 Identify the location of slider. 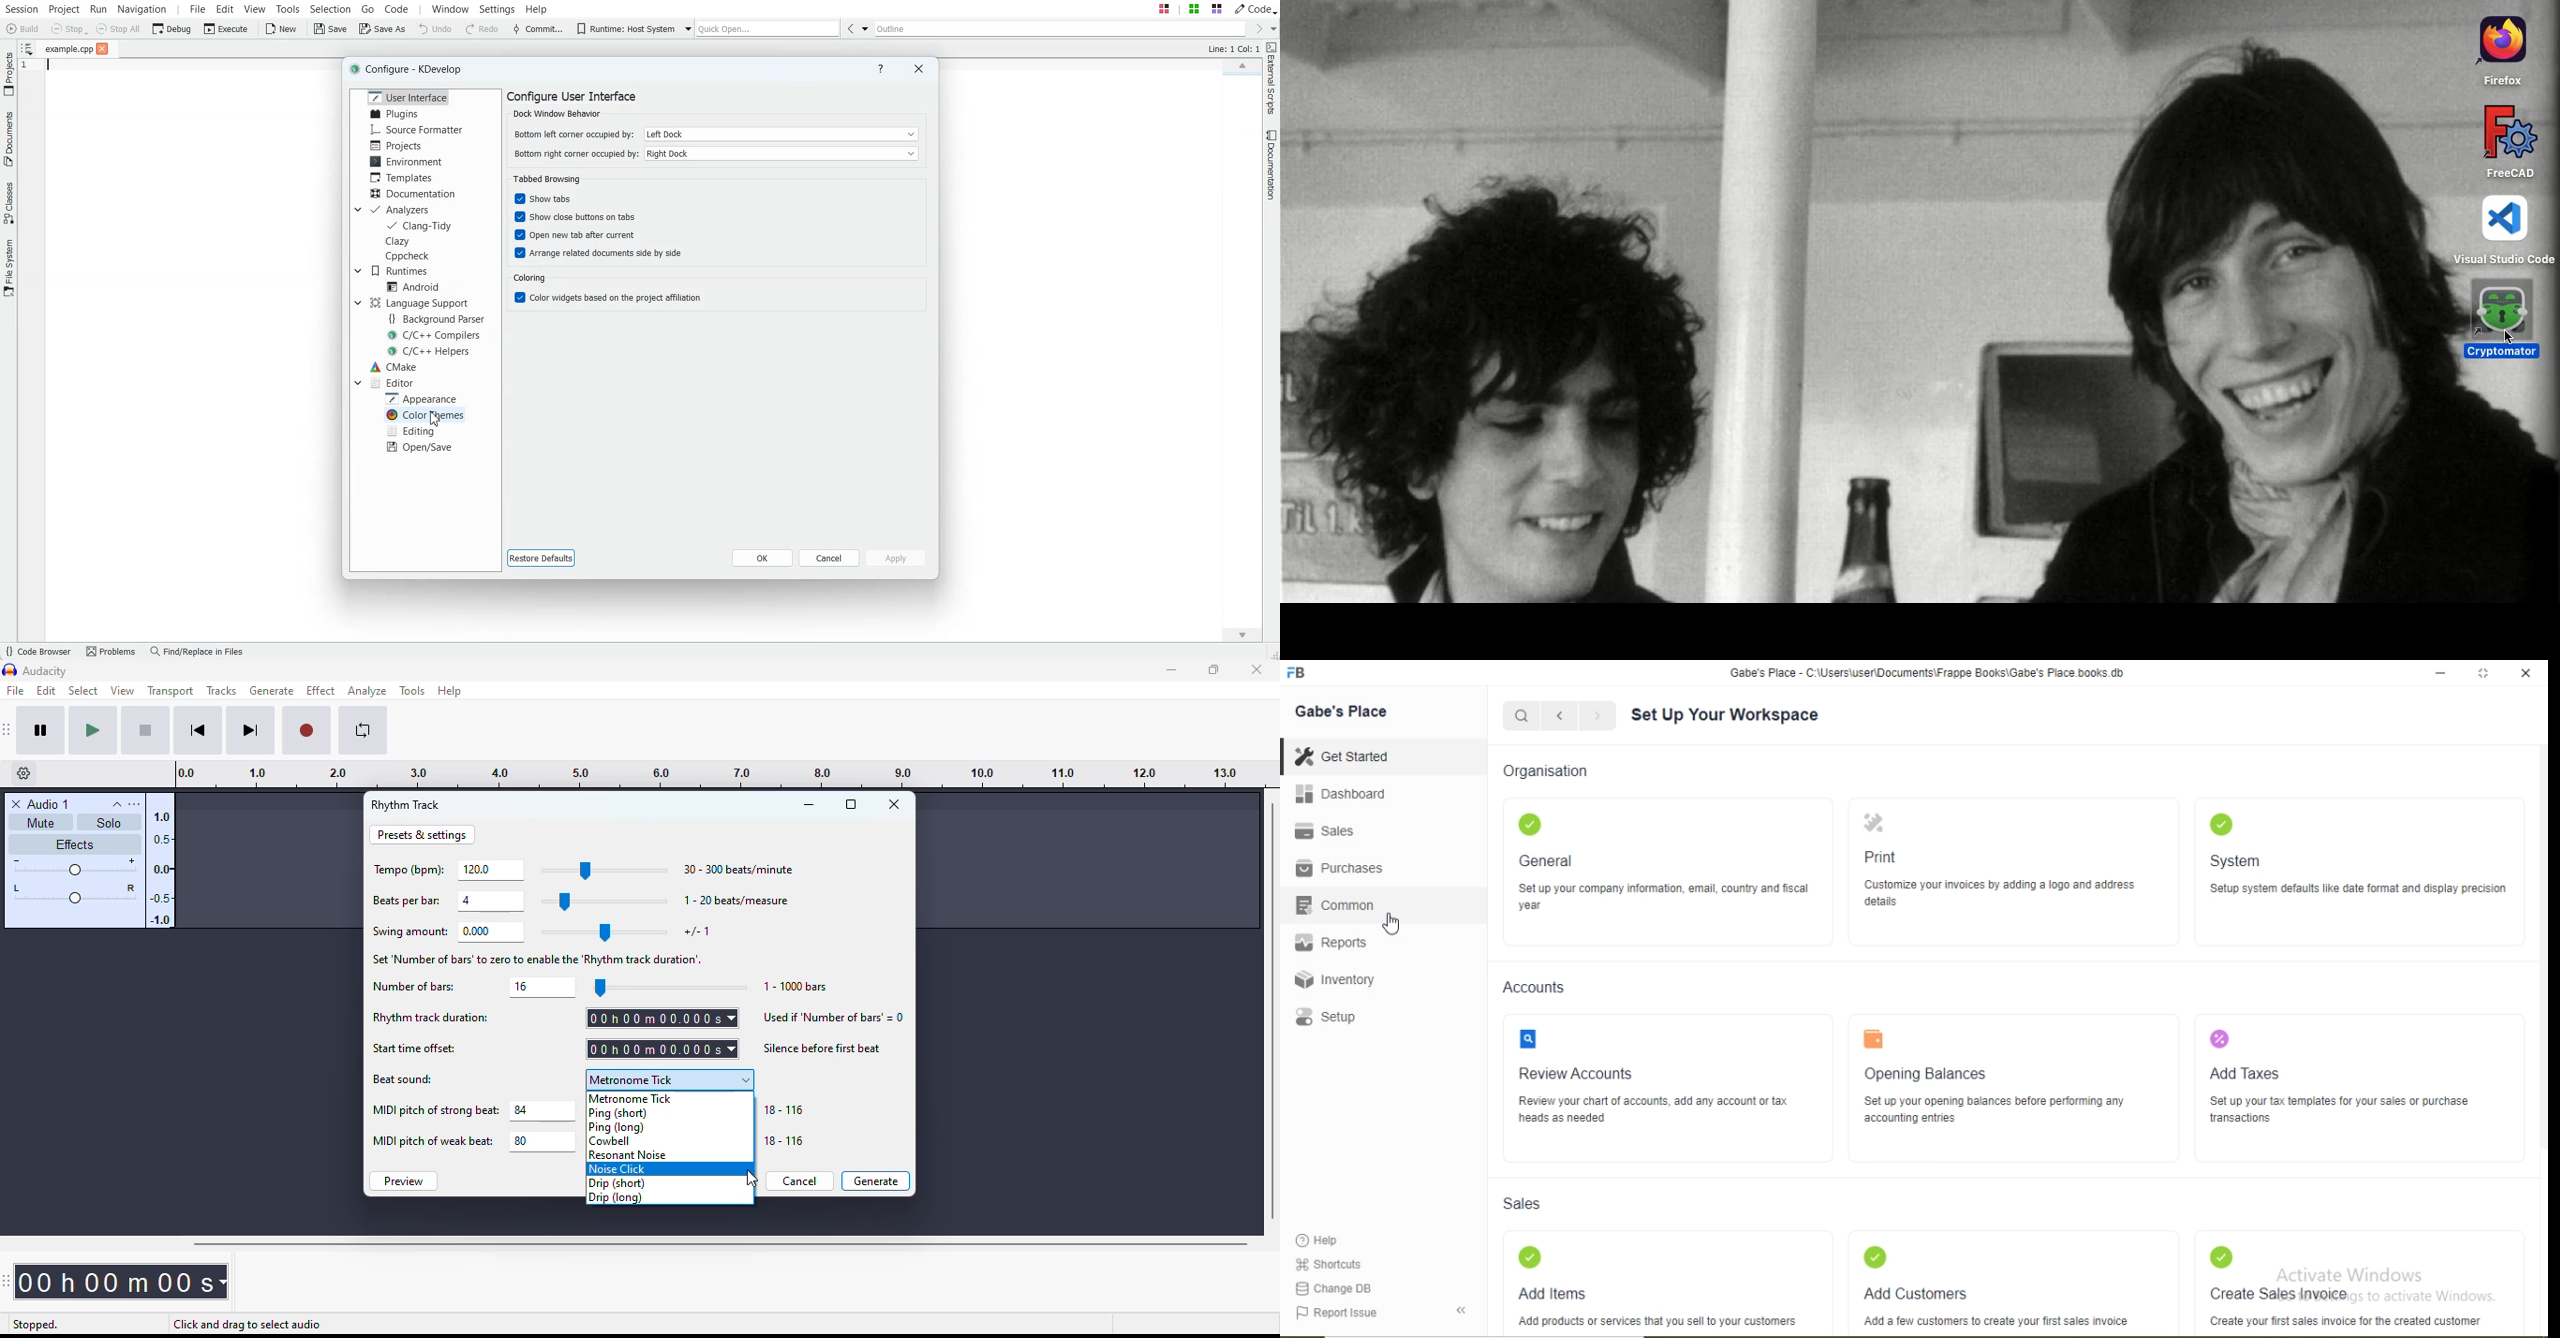
(604, 870).